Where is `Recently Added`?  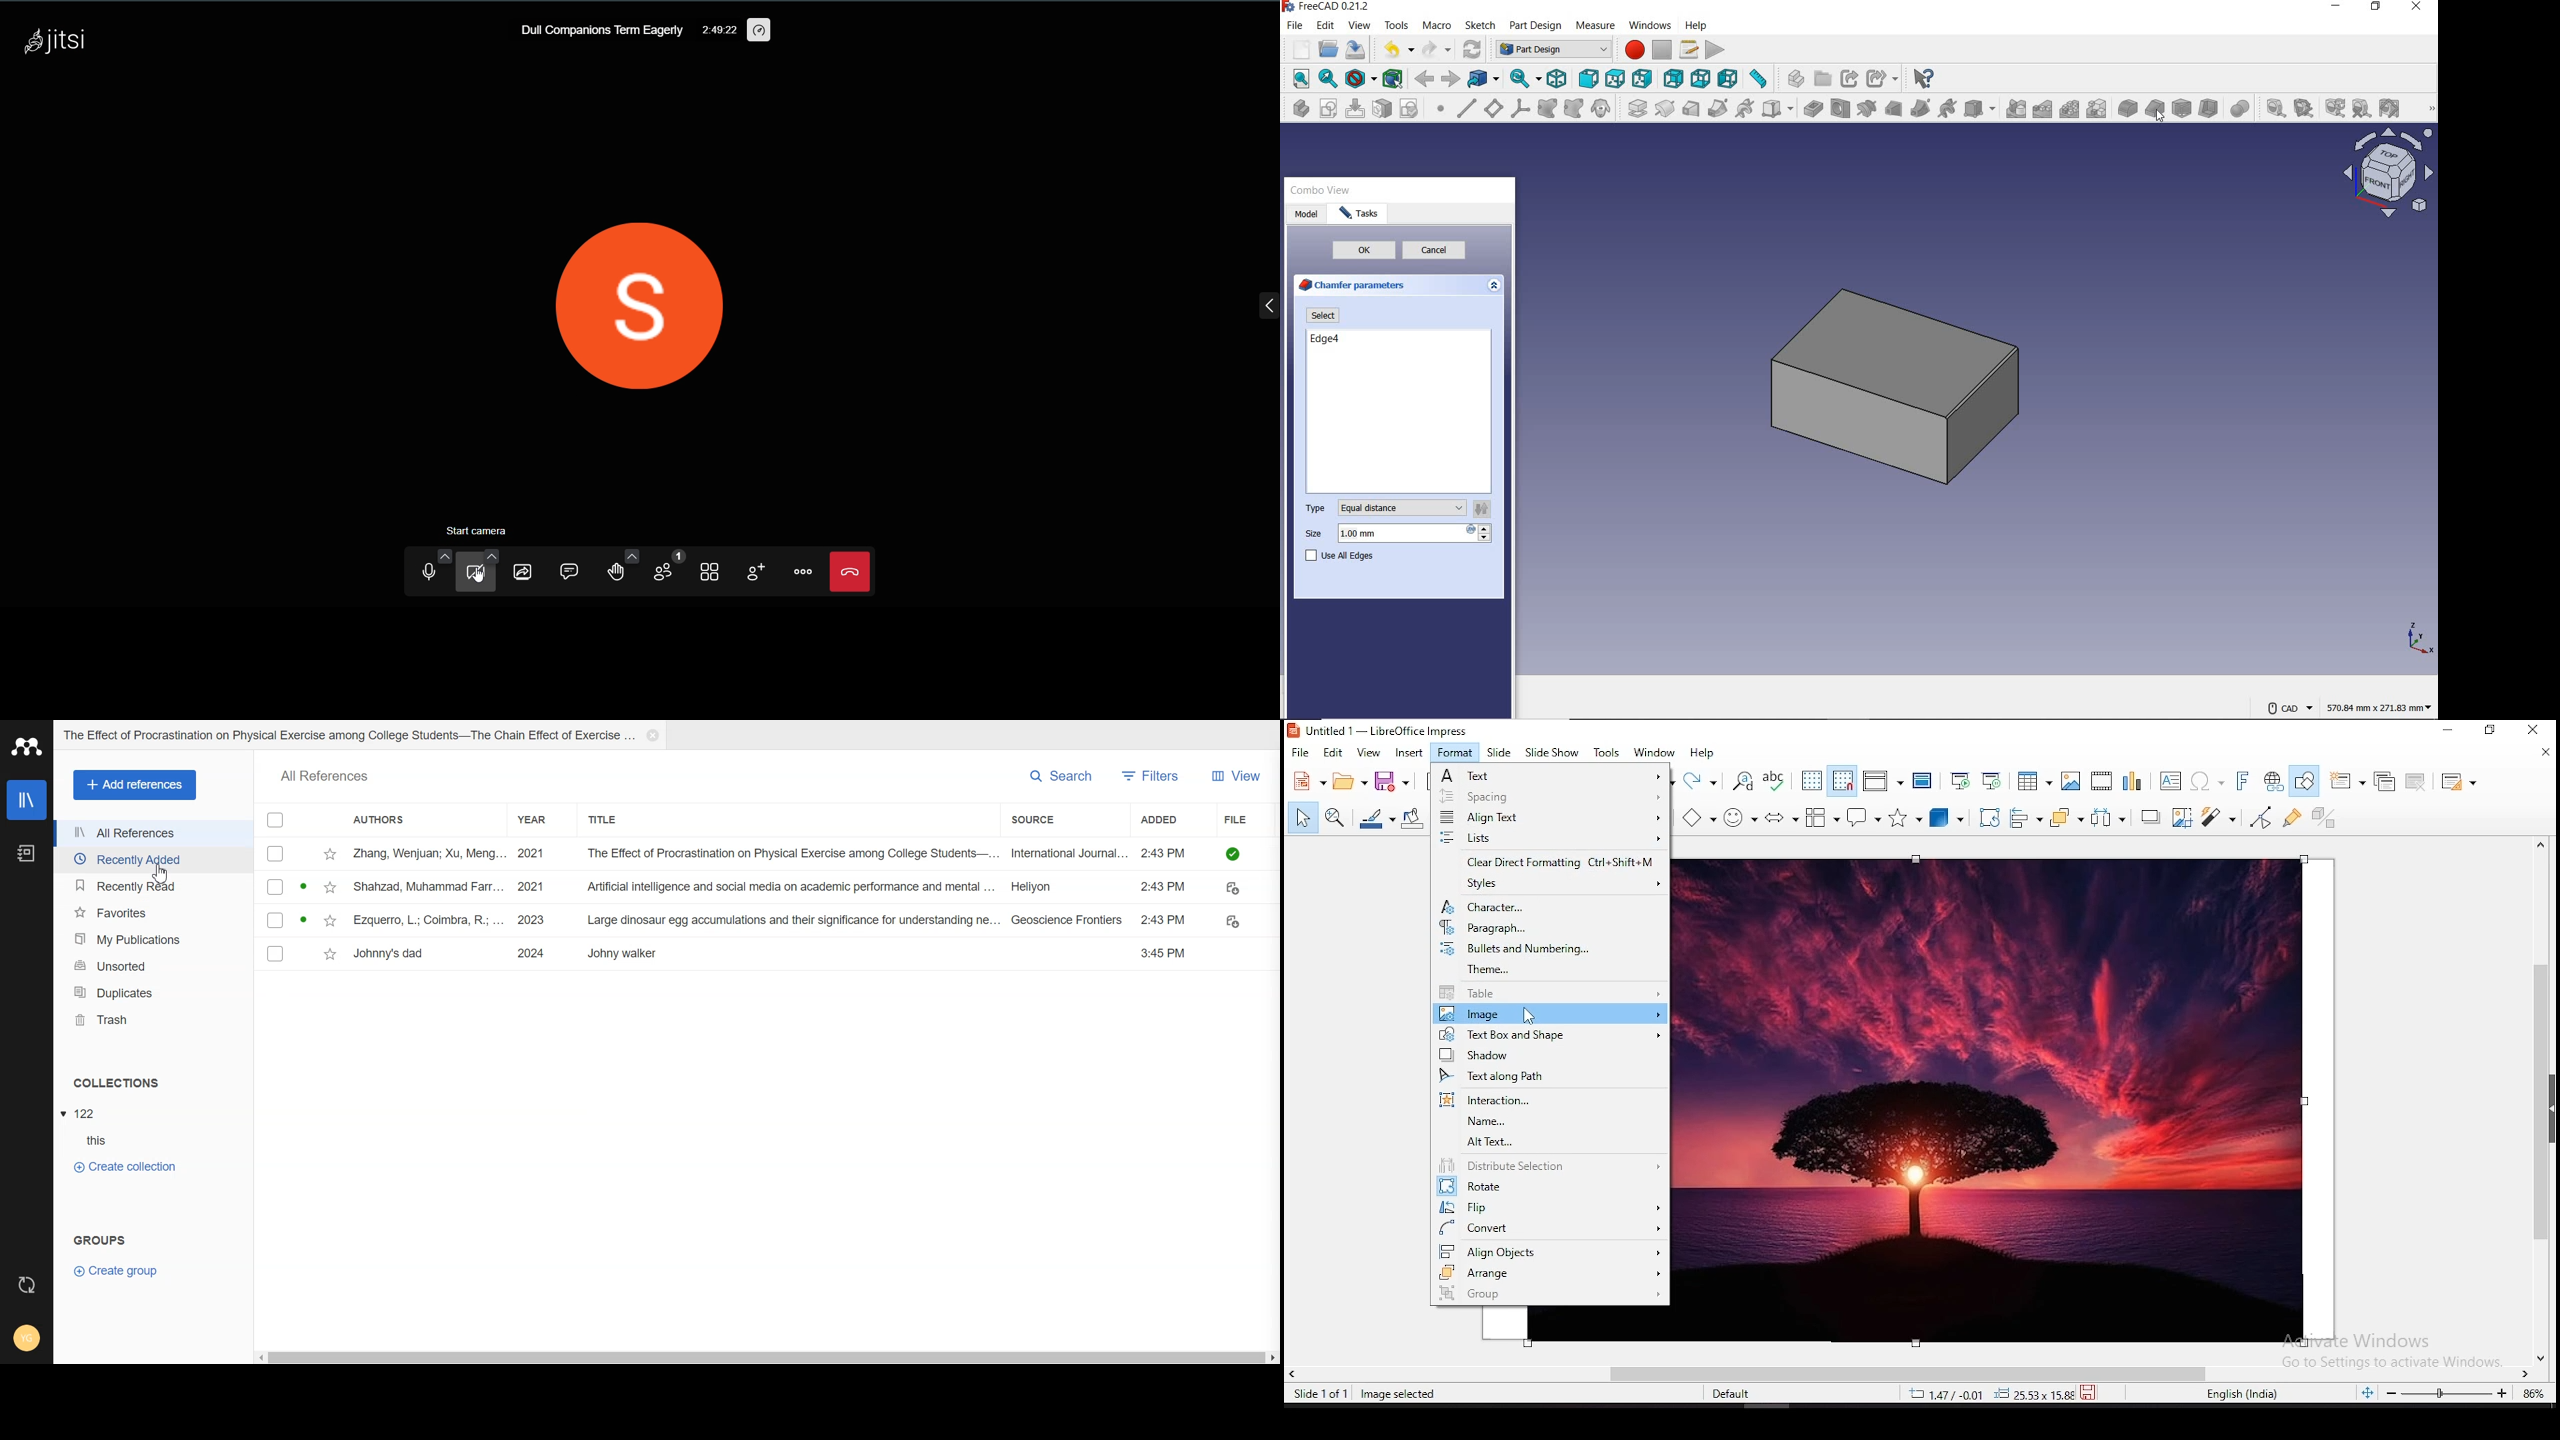
Recently Added is located at coordinates (153, 860).